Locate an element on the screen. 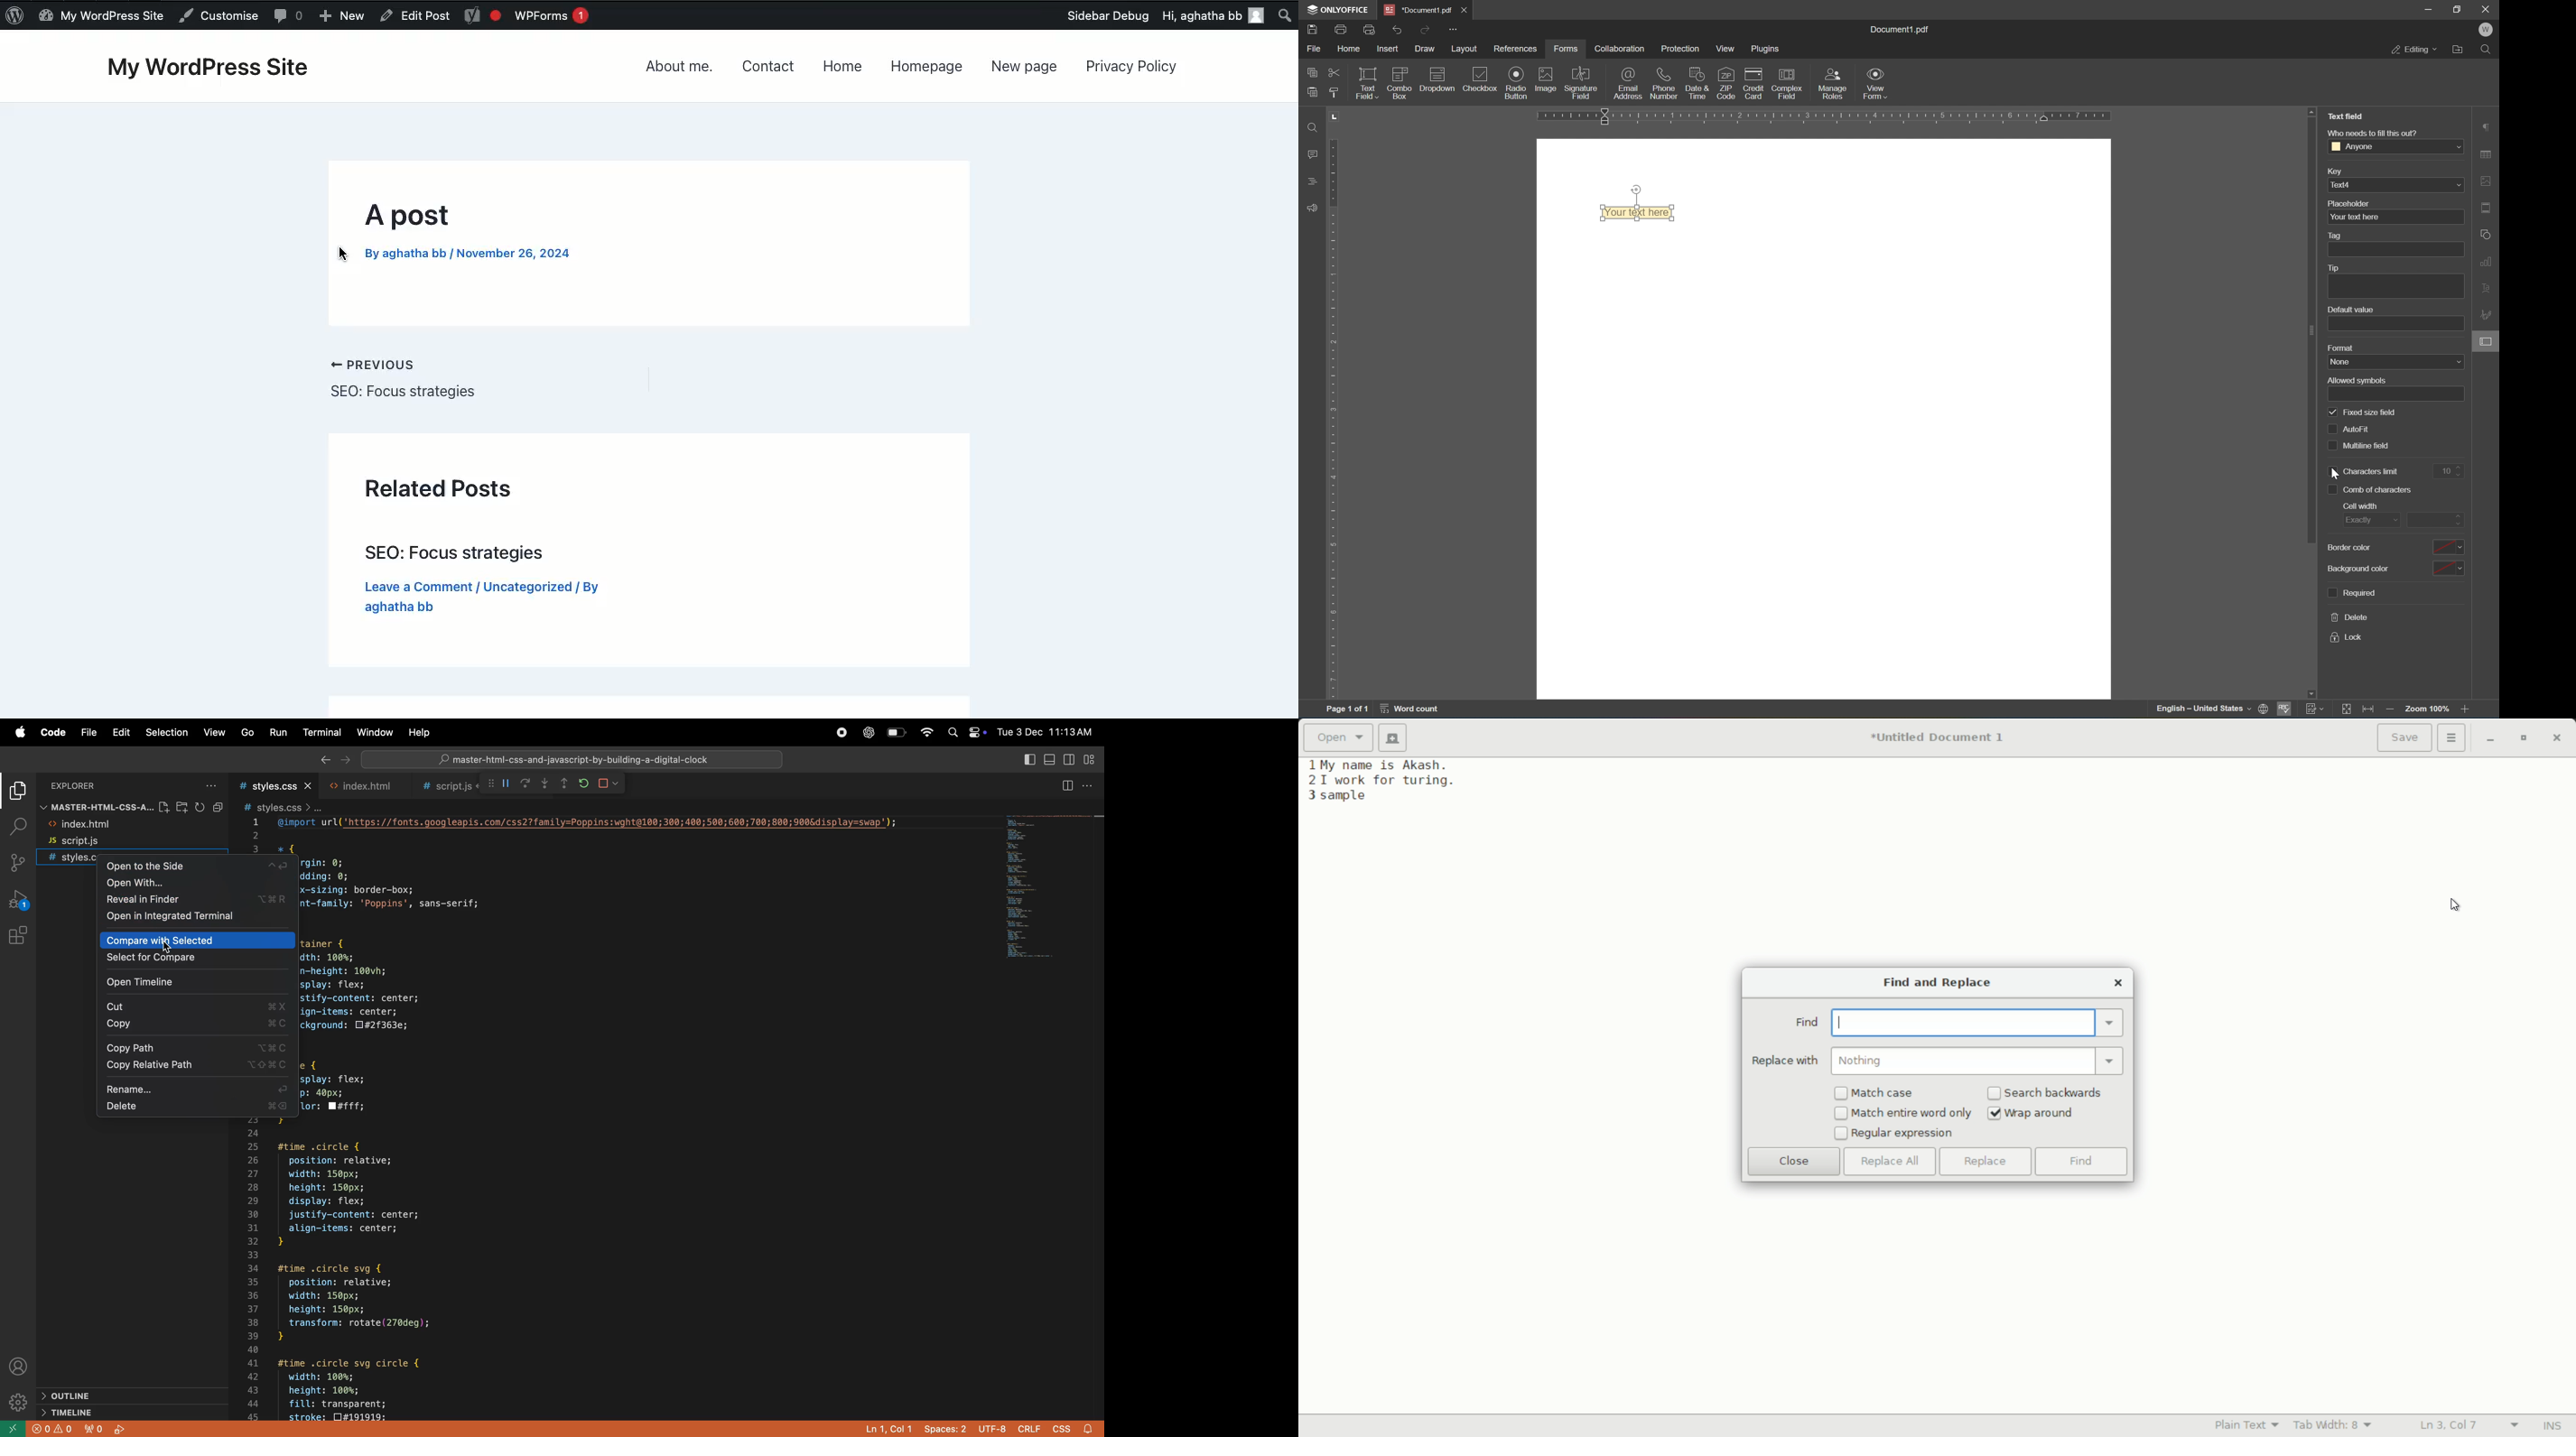 The image size is (2576, 1456). replace is located at coordinates (1984, 1162).